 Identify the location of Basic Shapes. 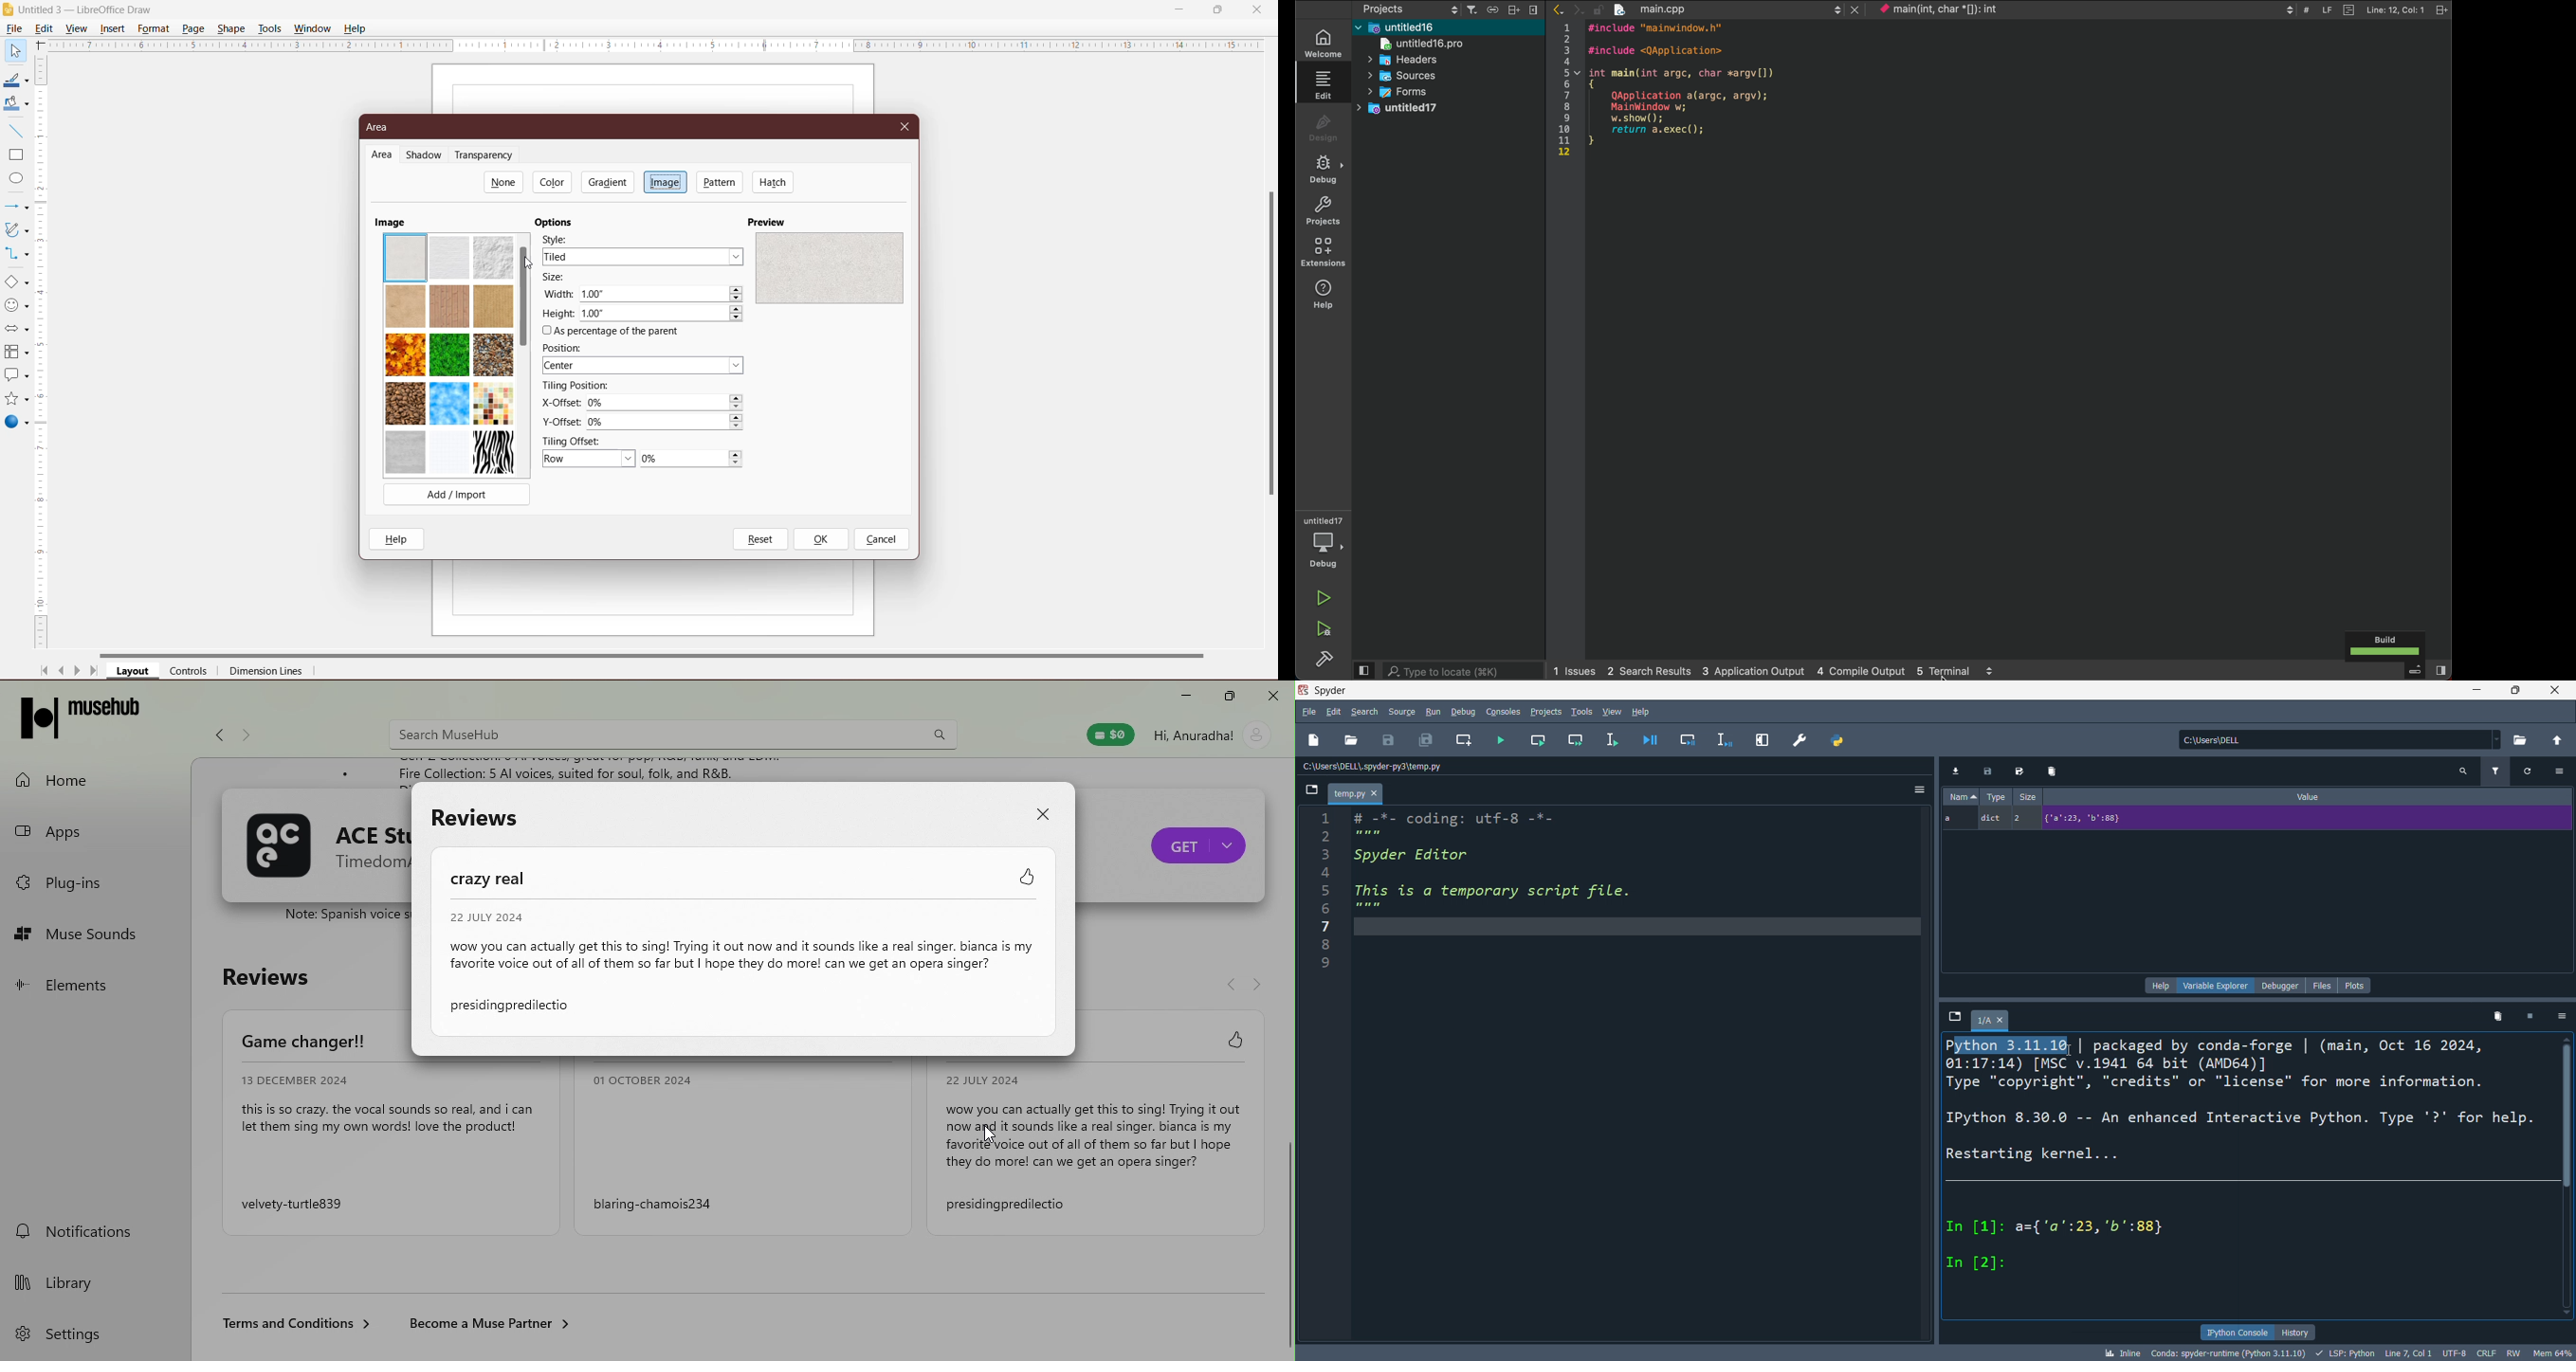
(16, 282).